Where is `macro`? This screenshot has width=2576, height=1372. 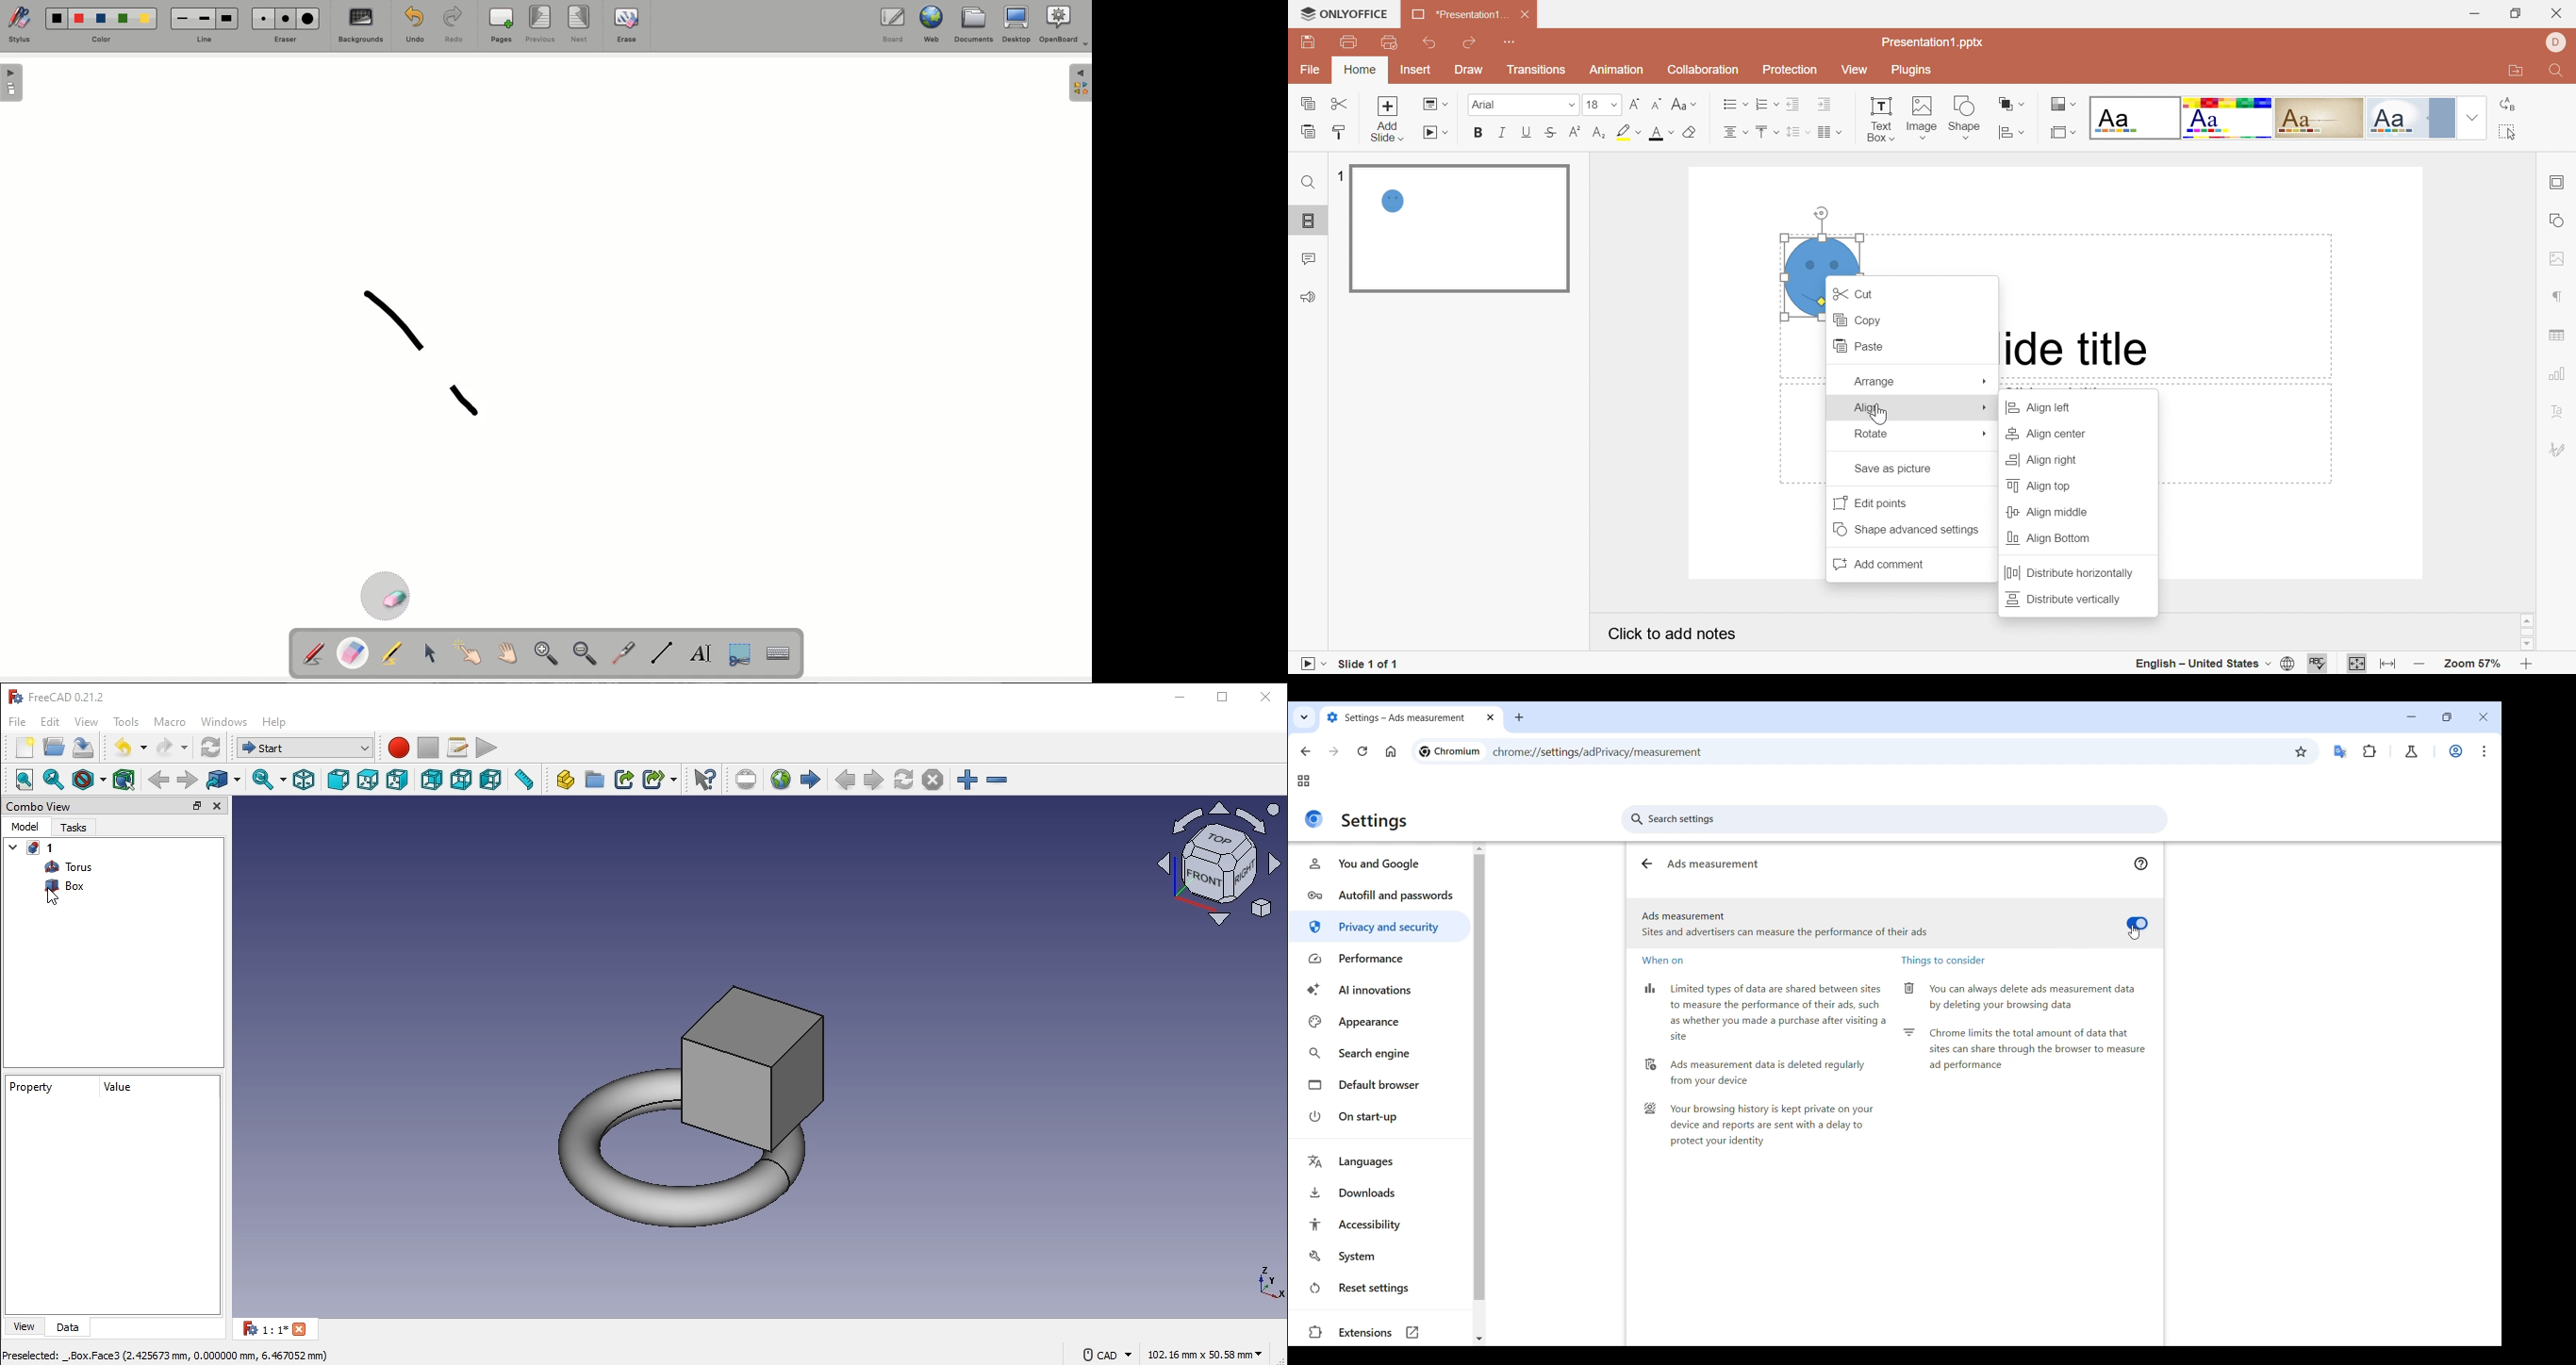
macro is located at coordinates (171, 724).